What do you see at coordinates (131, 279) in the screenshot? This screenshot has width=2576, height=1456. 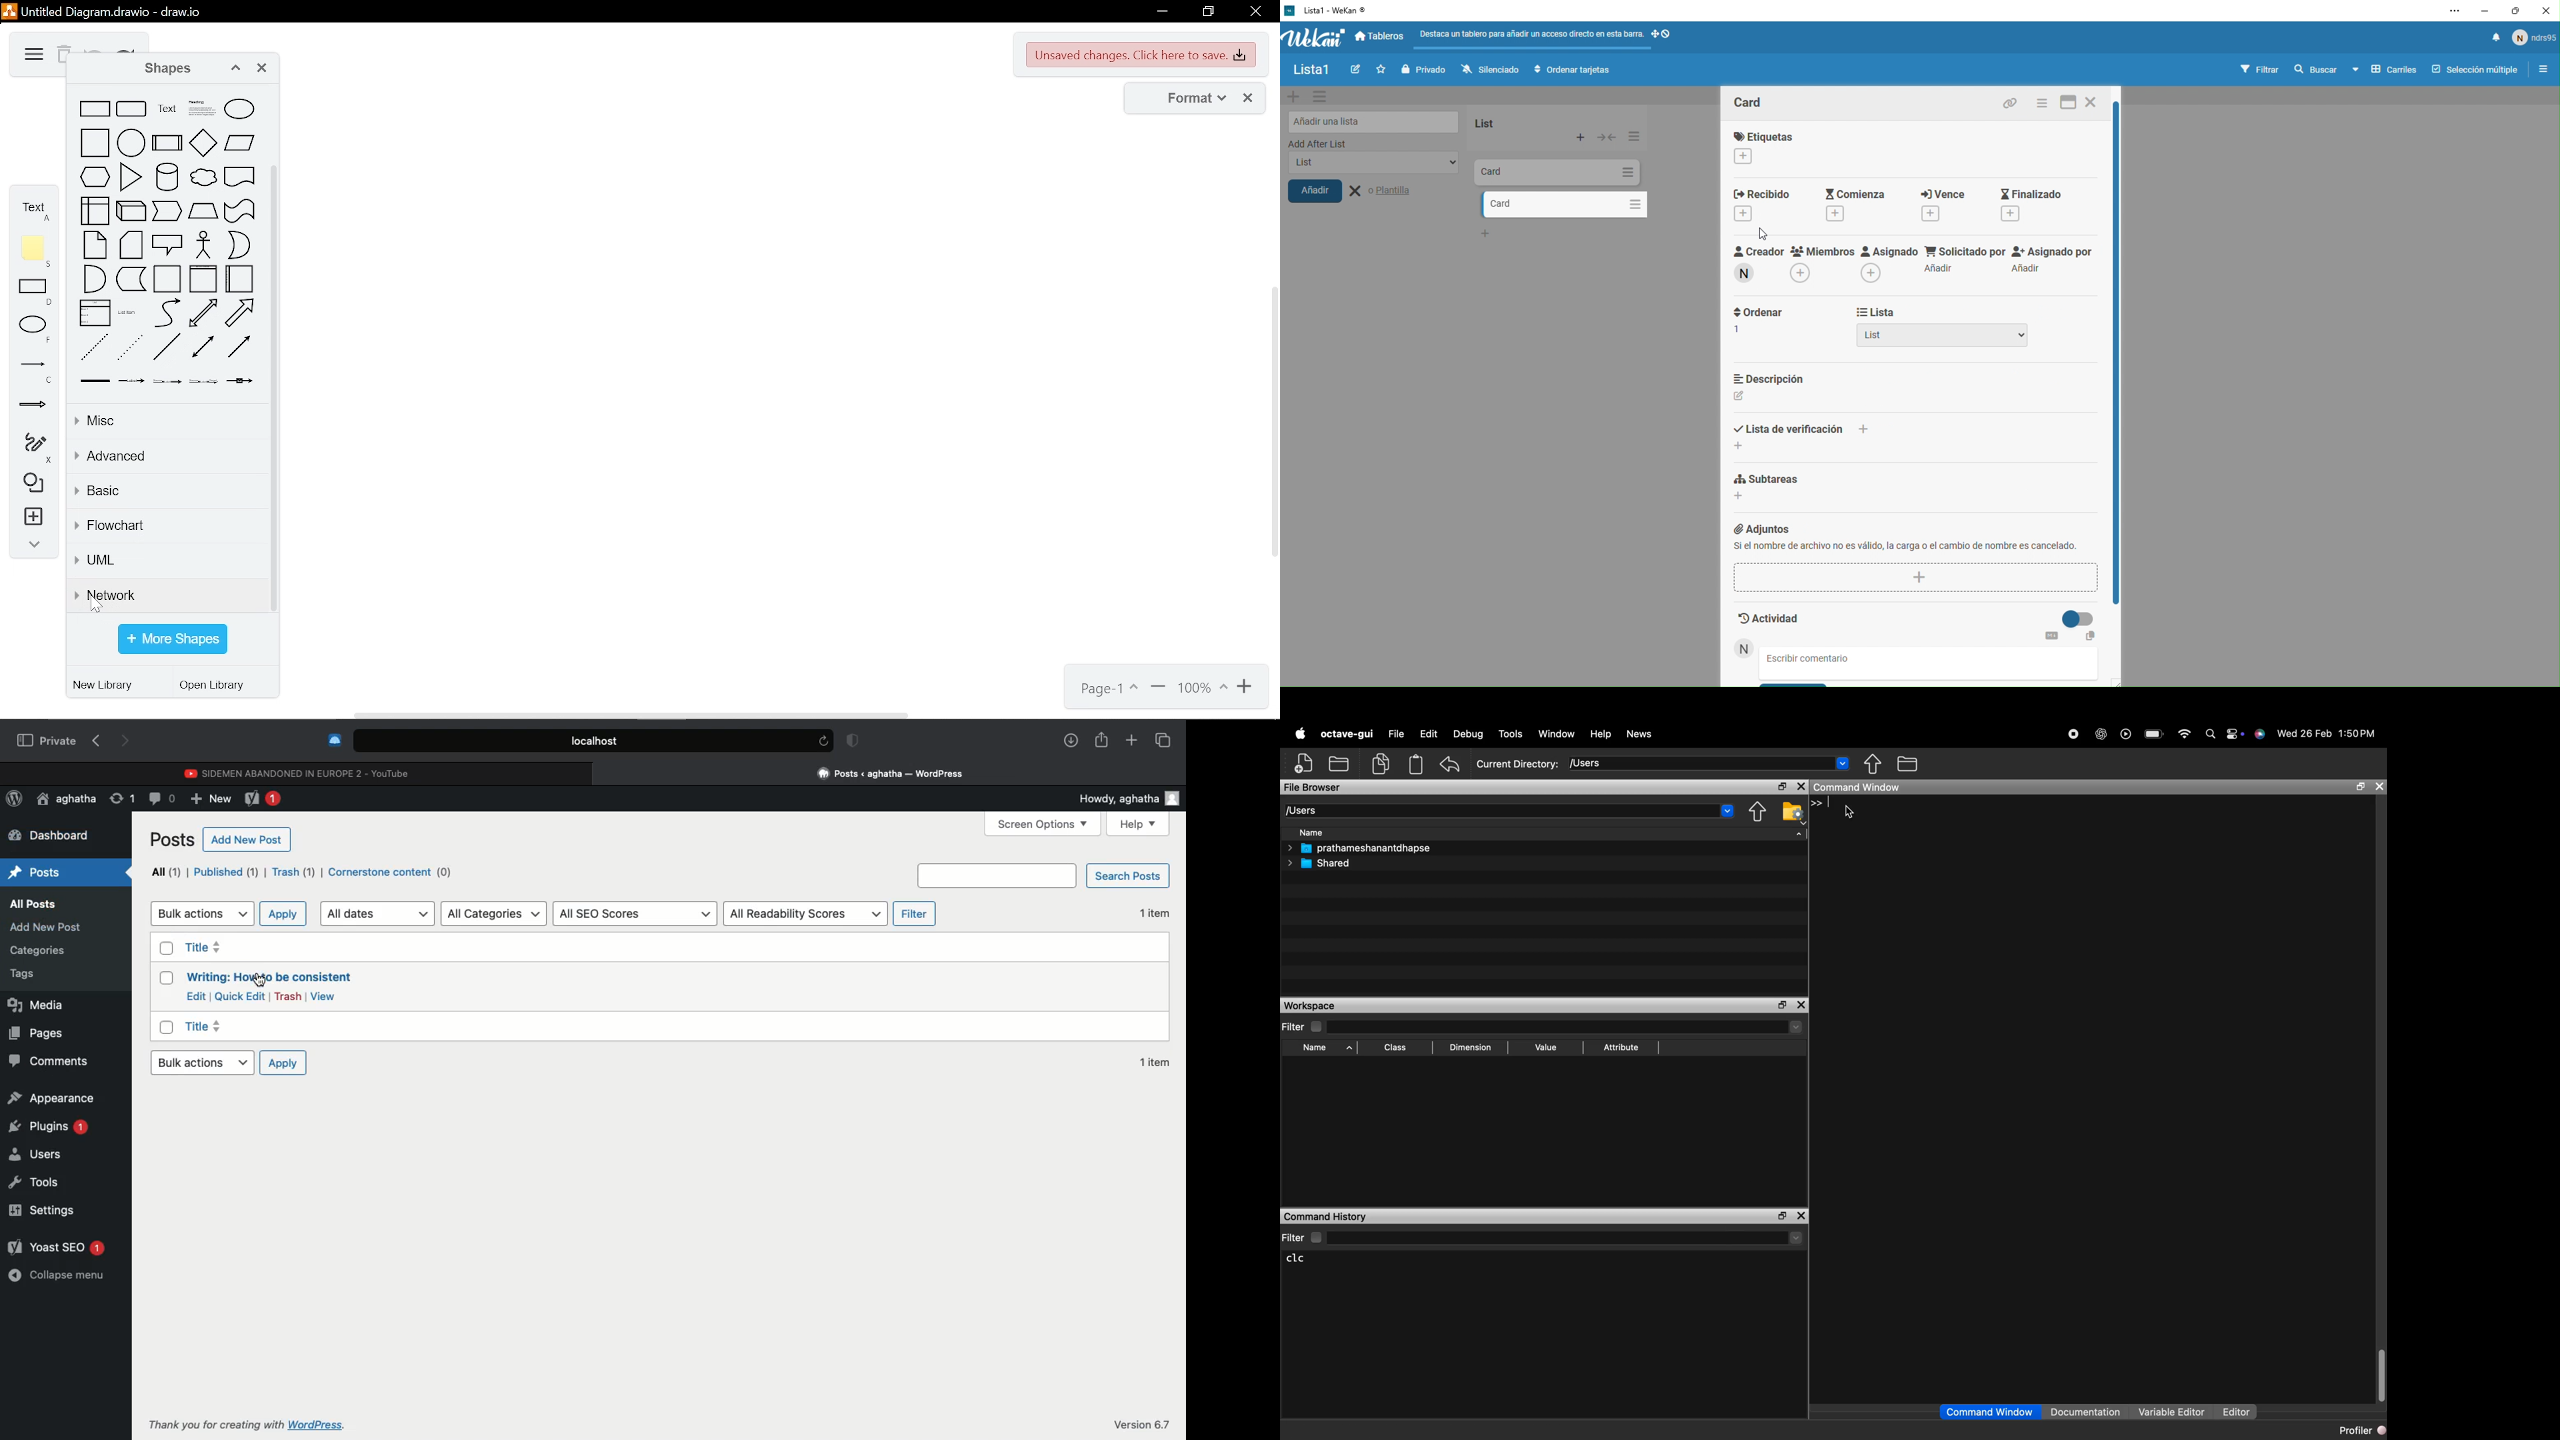 I see `data storage` at bounding box center [131, 279].